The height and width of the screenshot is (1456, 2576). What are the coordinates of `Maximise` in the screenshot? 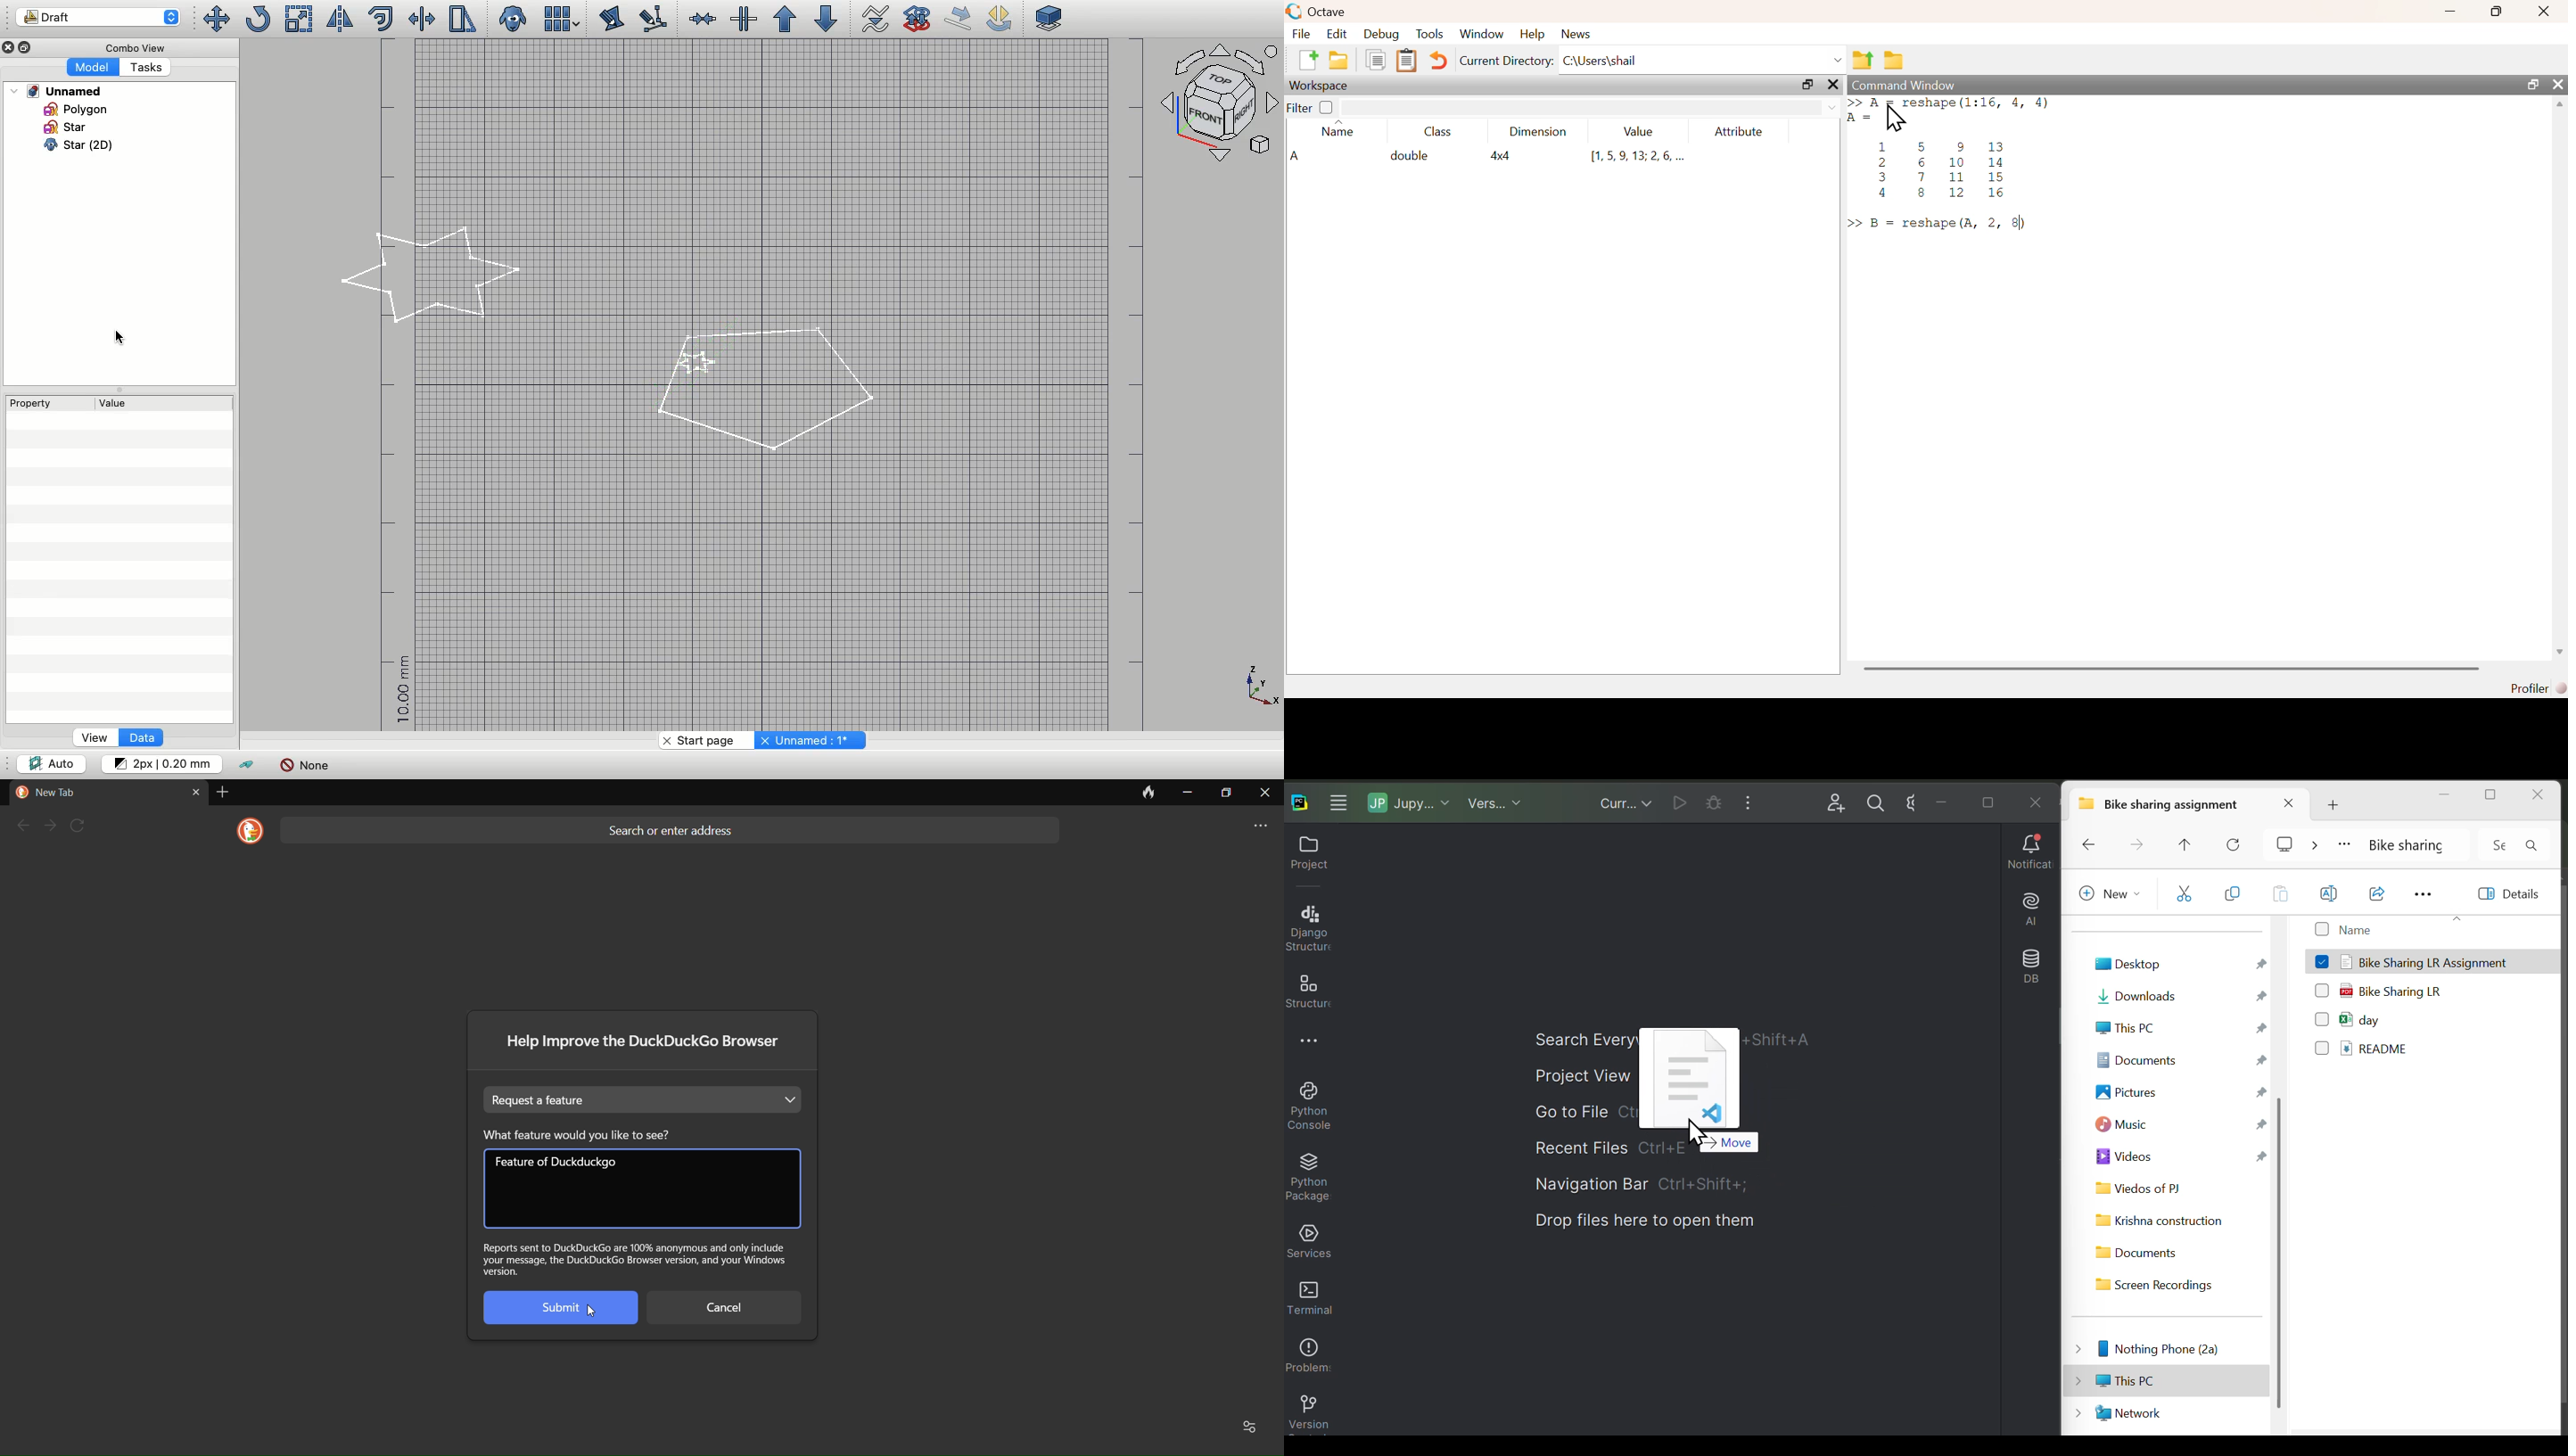 It's located at (1985, 801).